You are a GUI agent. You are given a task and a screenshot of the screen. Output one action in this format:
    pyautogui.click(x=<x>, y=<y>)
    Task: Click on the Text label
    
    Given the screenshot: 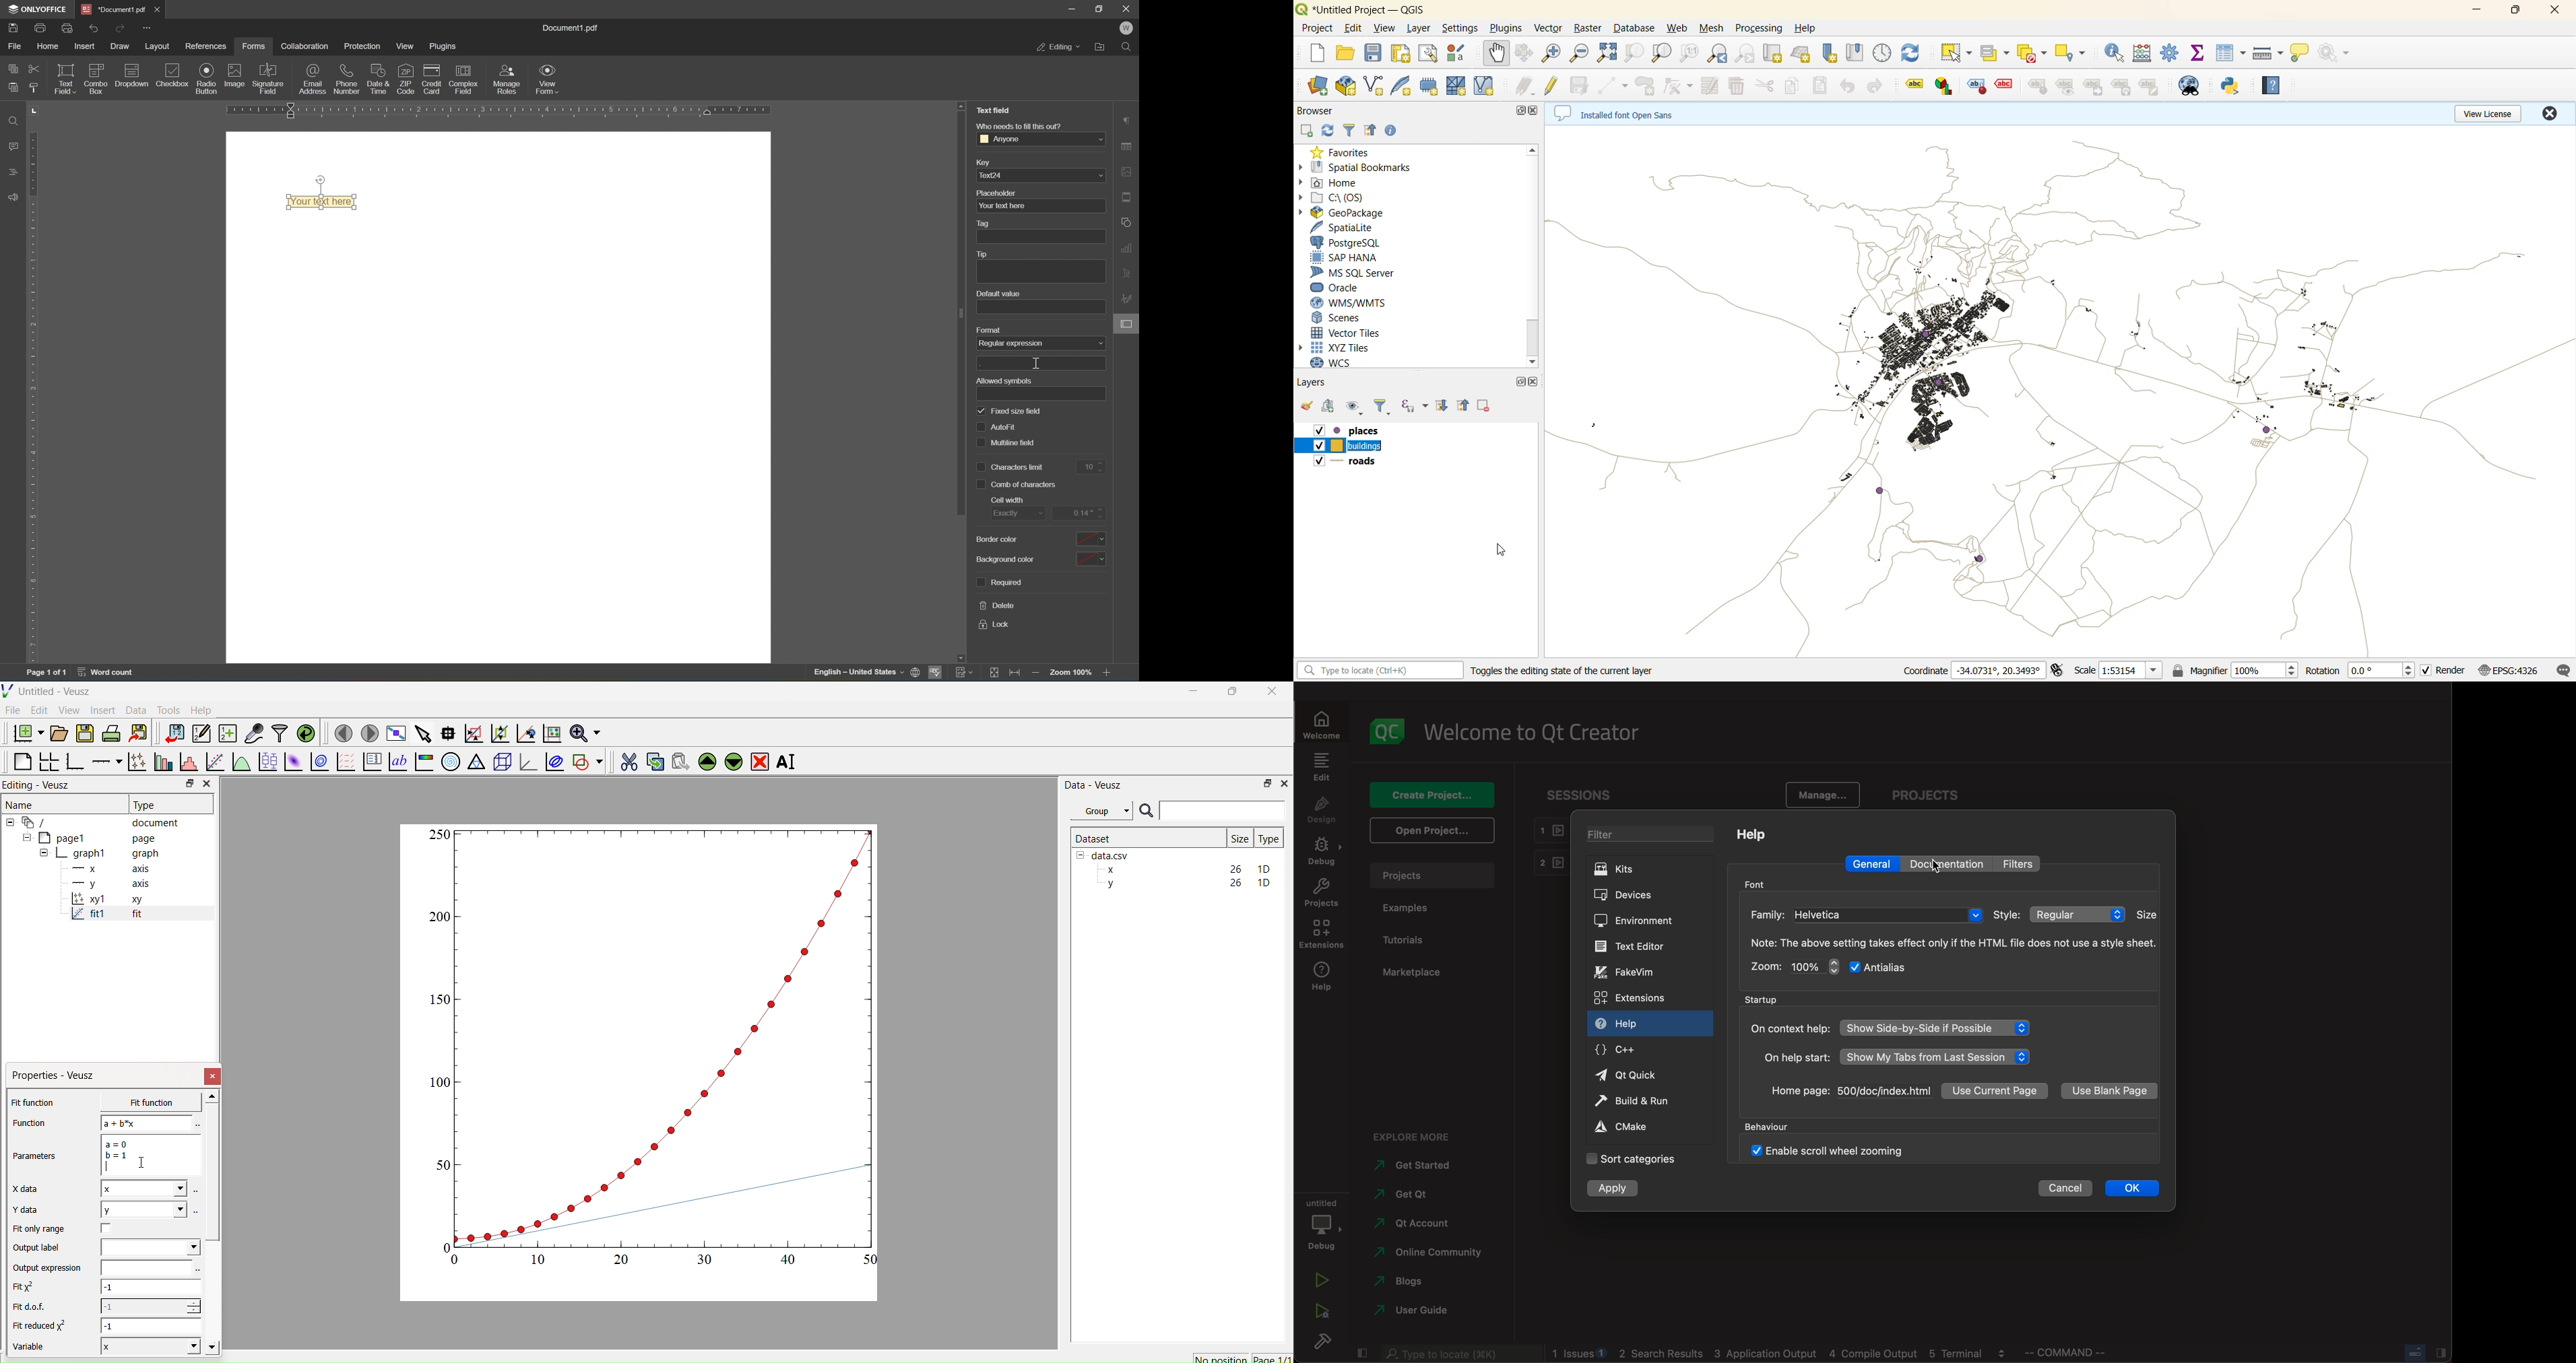 What is the action you would take?
    pyautogui.click(x=397, y=762)
    